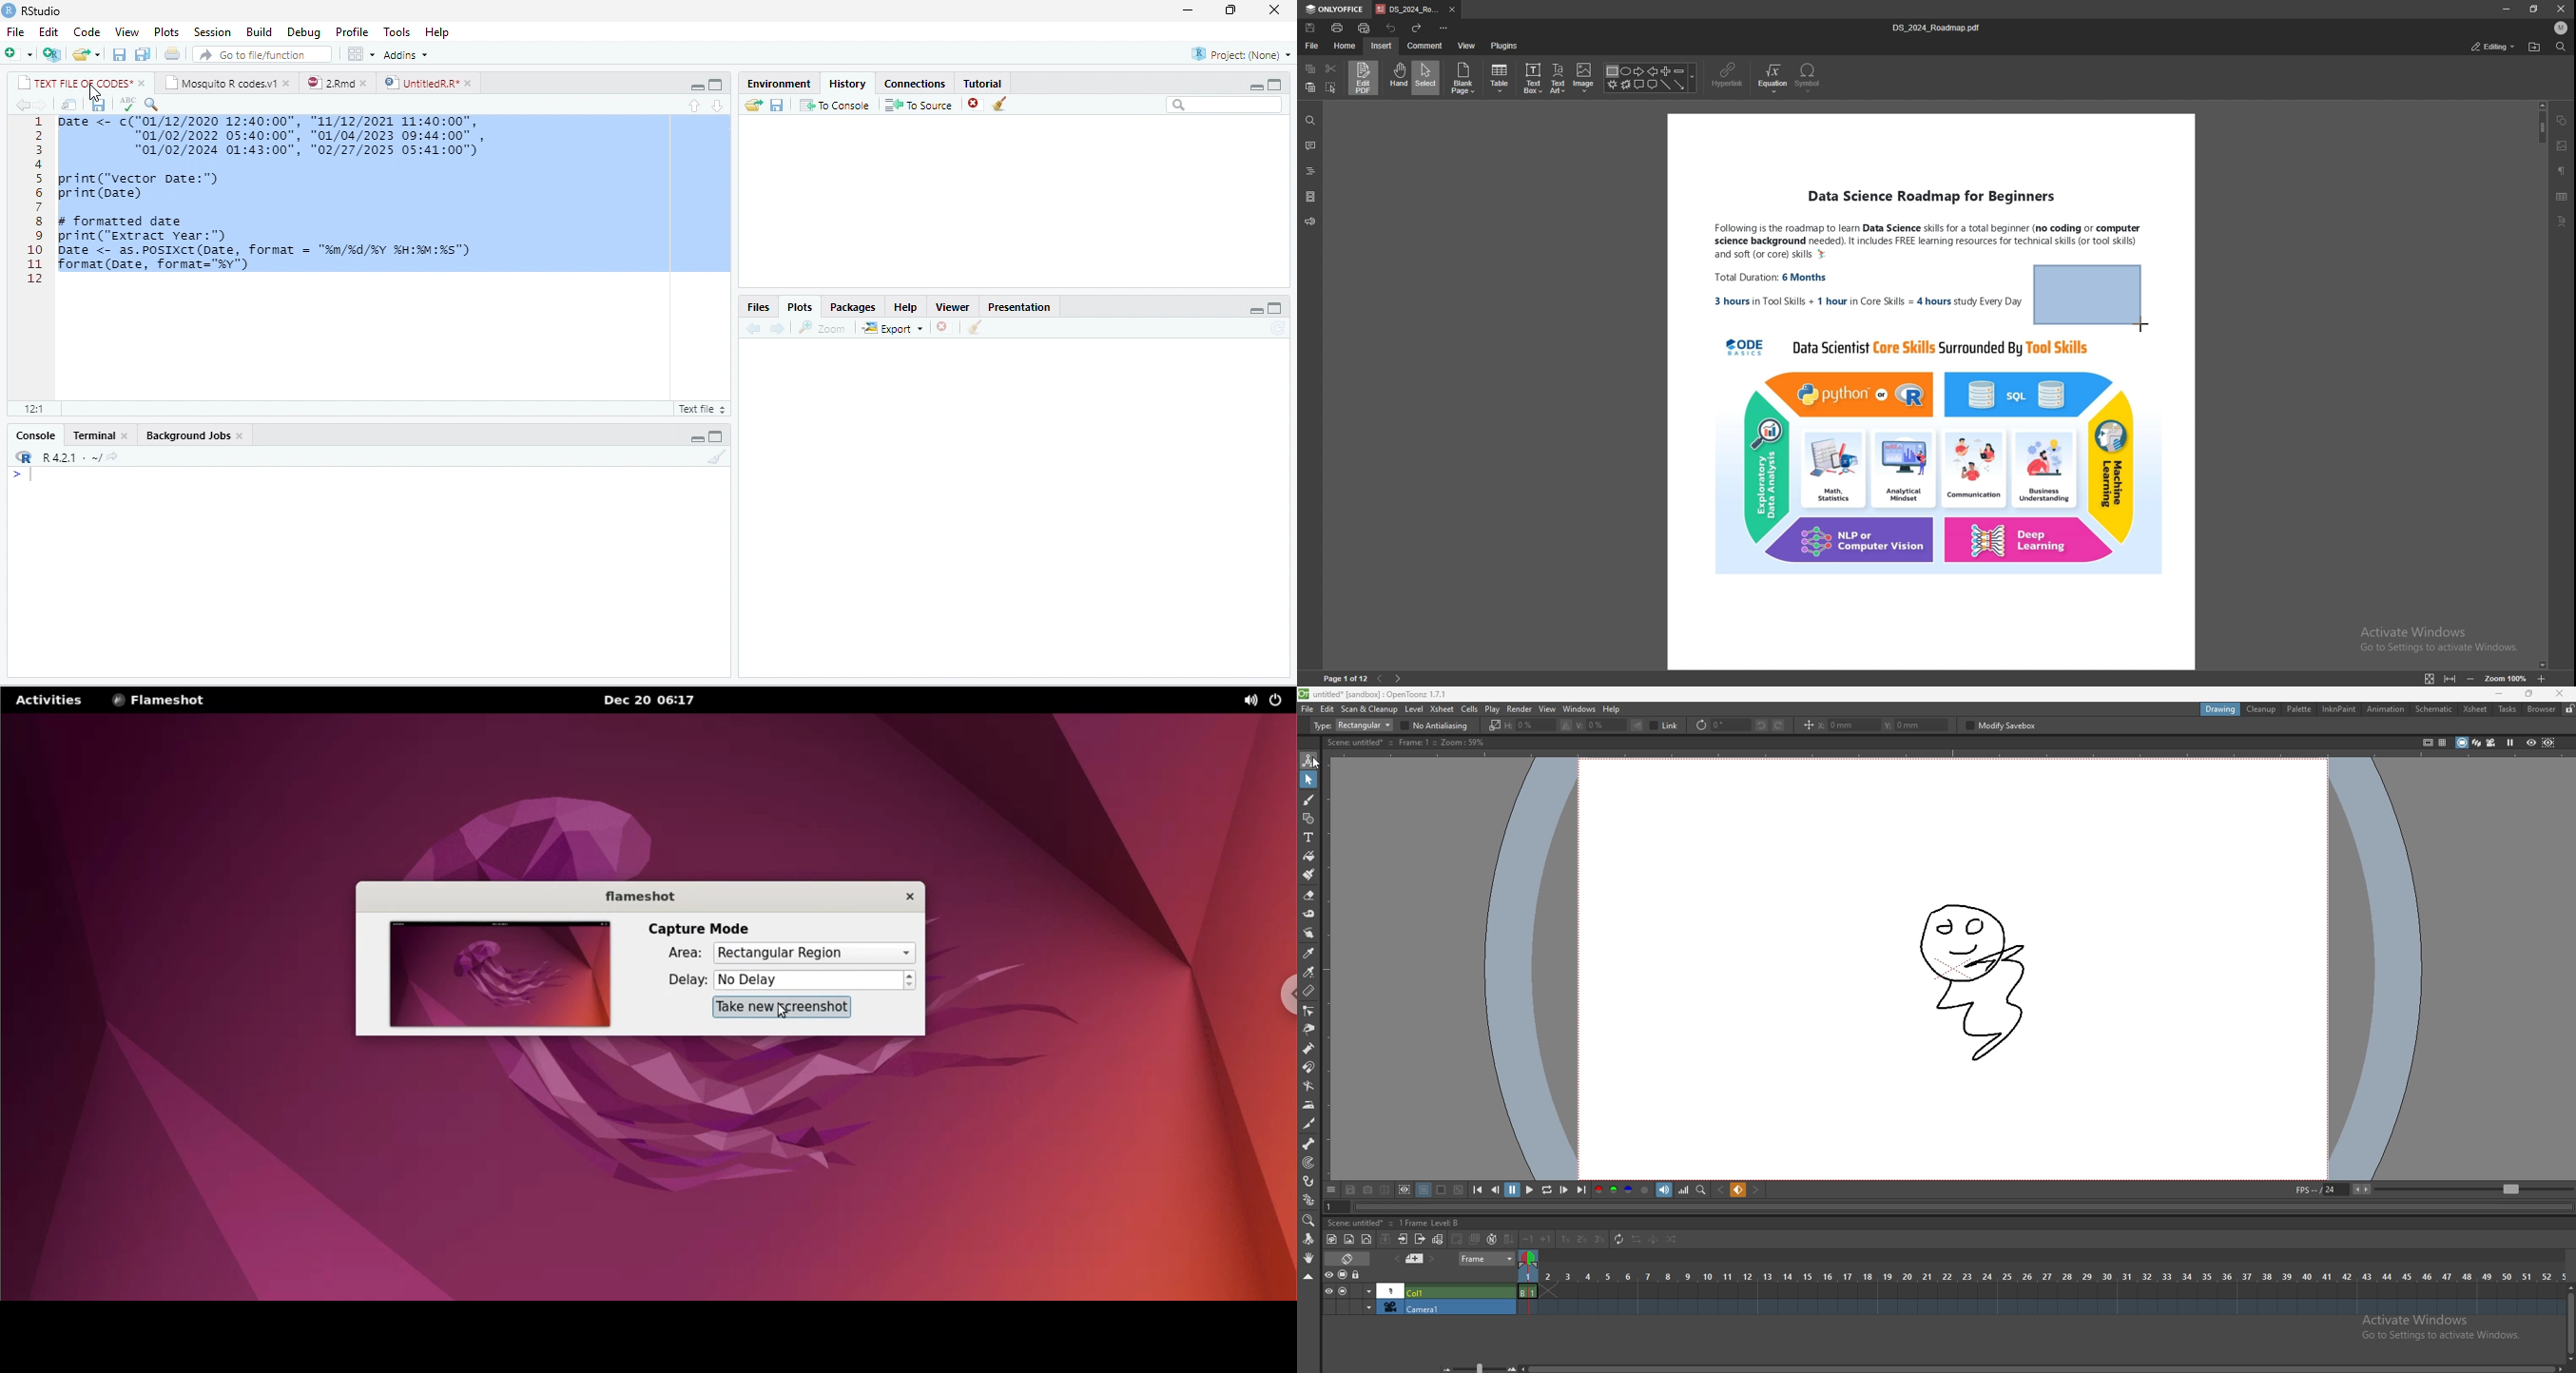 This screenshot has width=2576, height=1400. Describe the element at coordinates (362, 54) in the screenshot. I see `options` at that location.